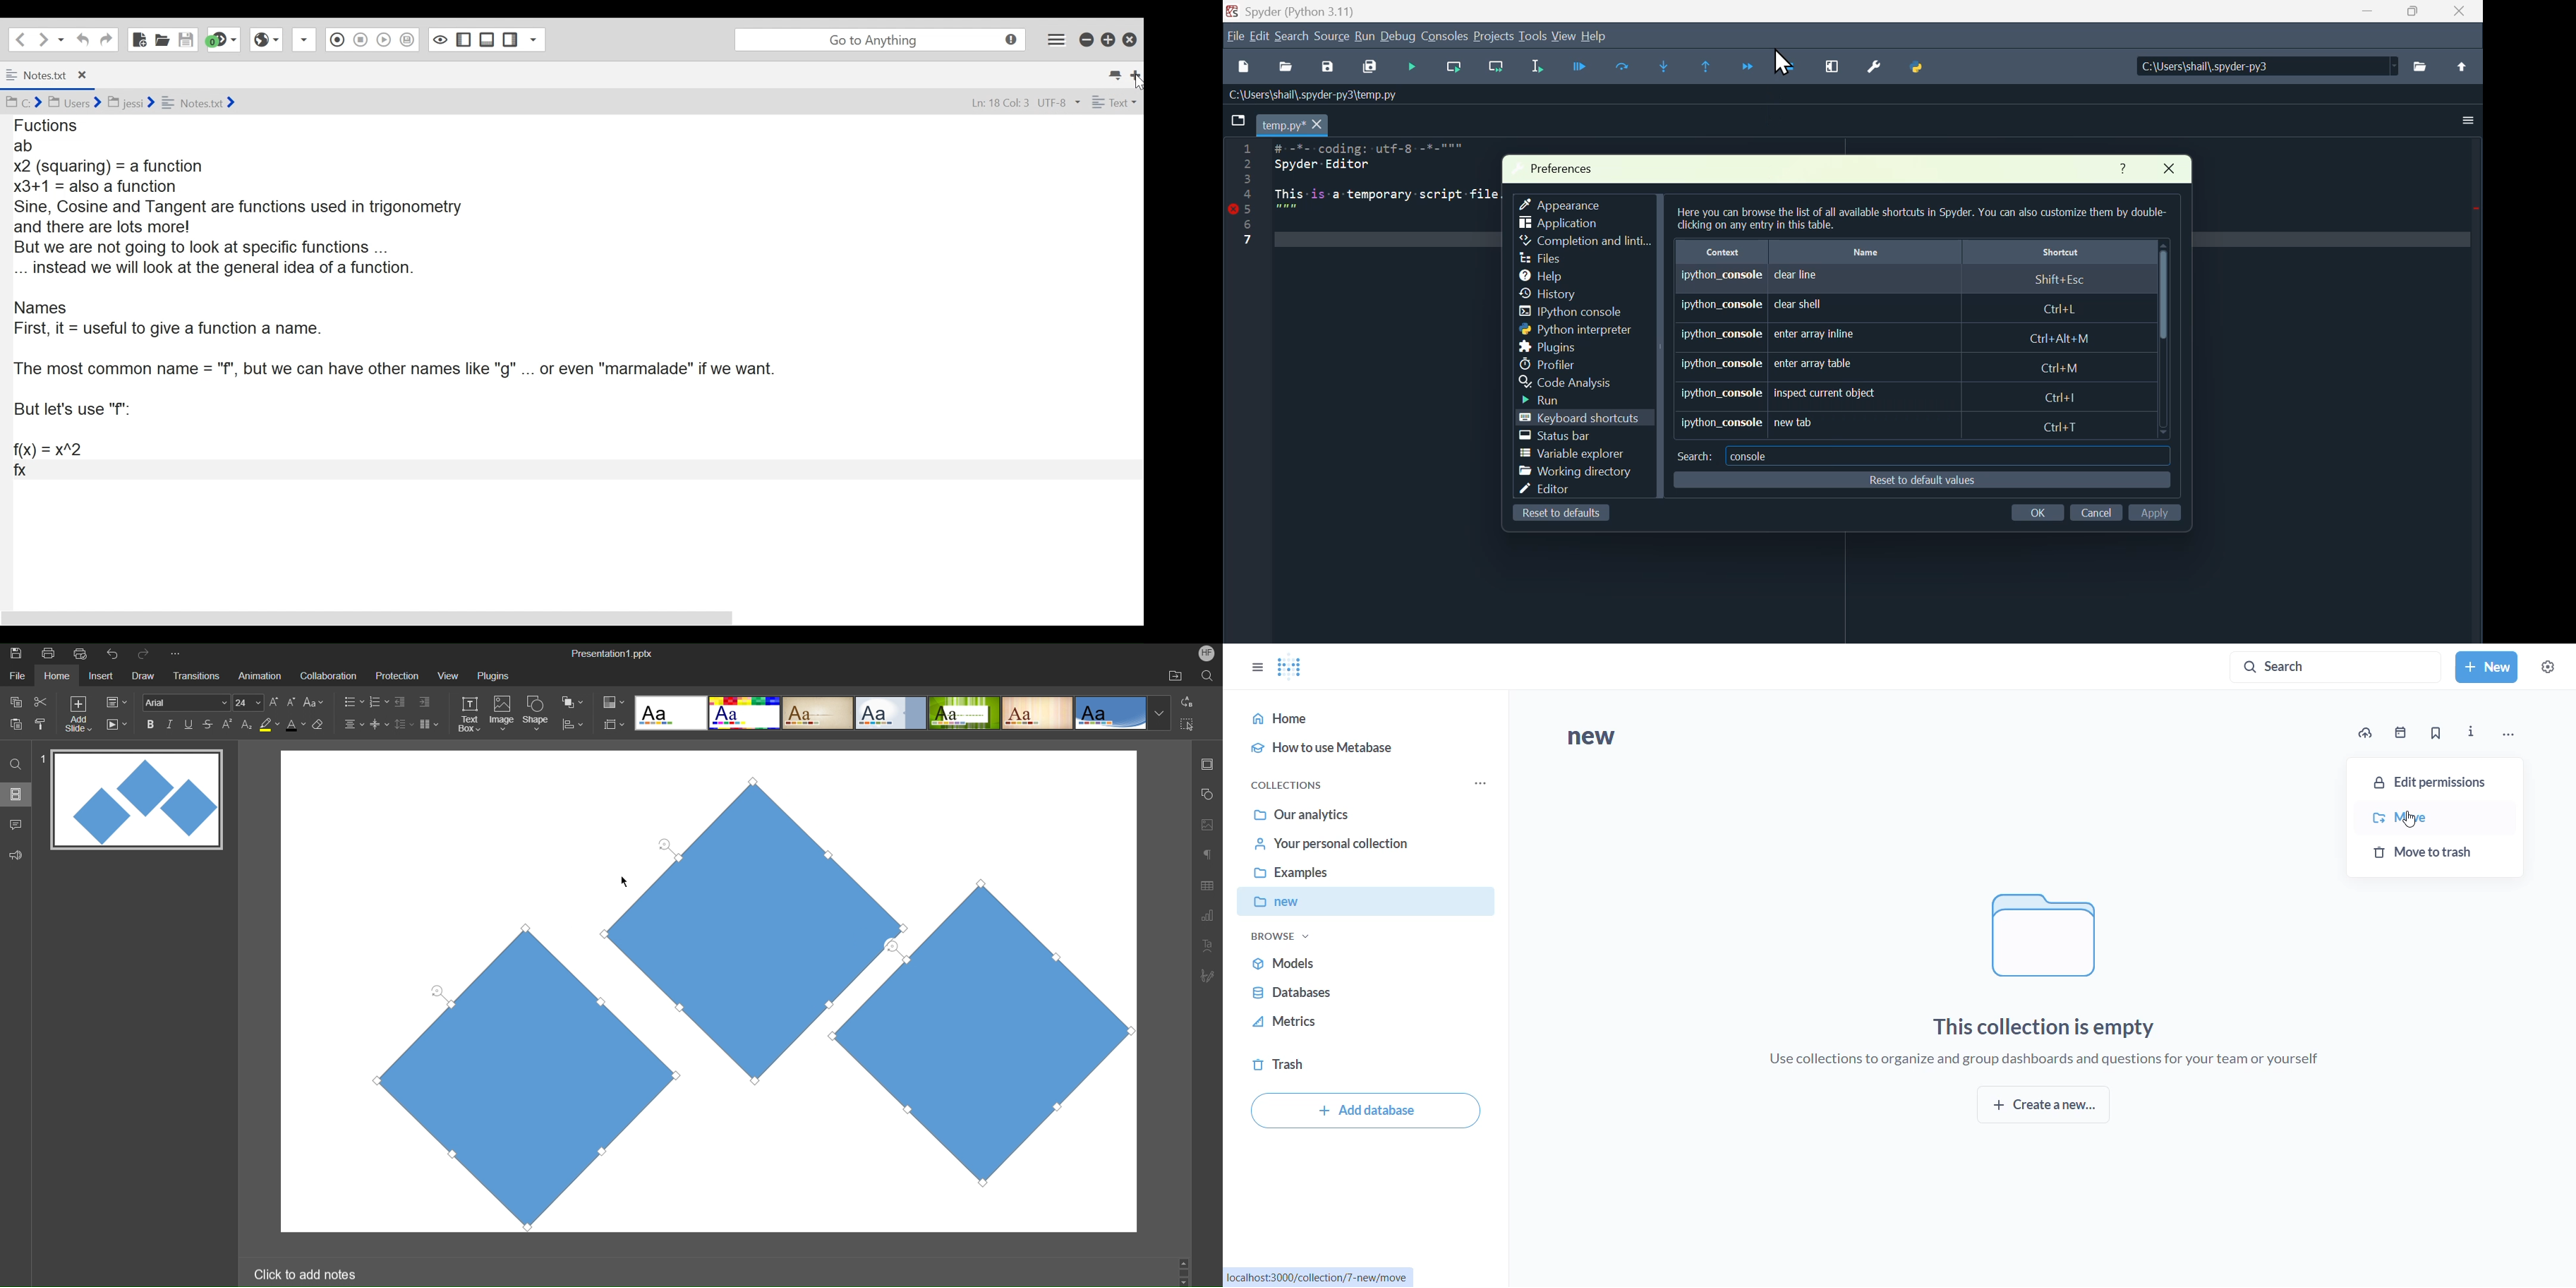 Image resolution: width=2576 pixels, height=1288 pixels. I want to click on chat, so click(17, 823).